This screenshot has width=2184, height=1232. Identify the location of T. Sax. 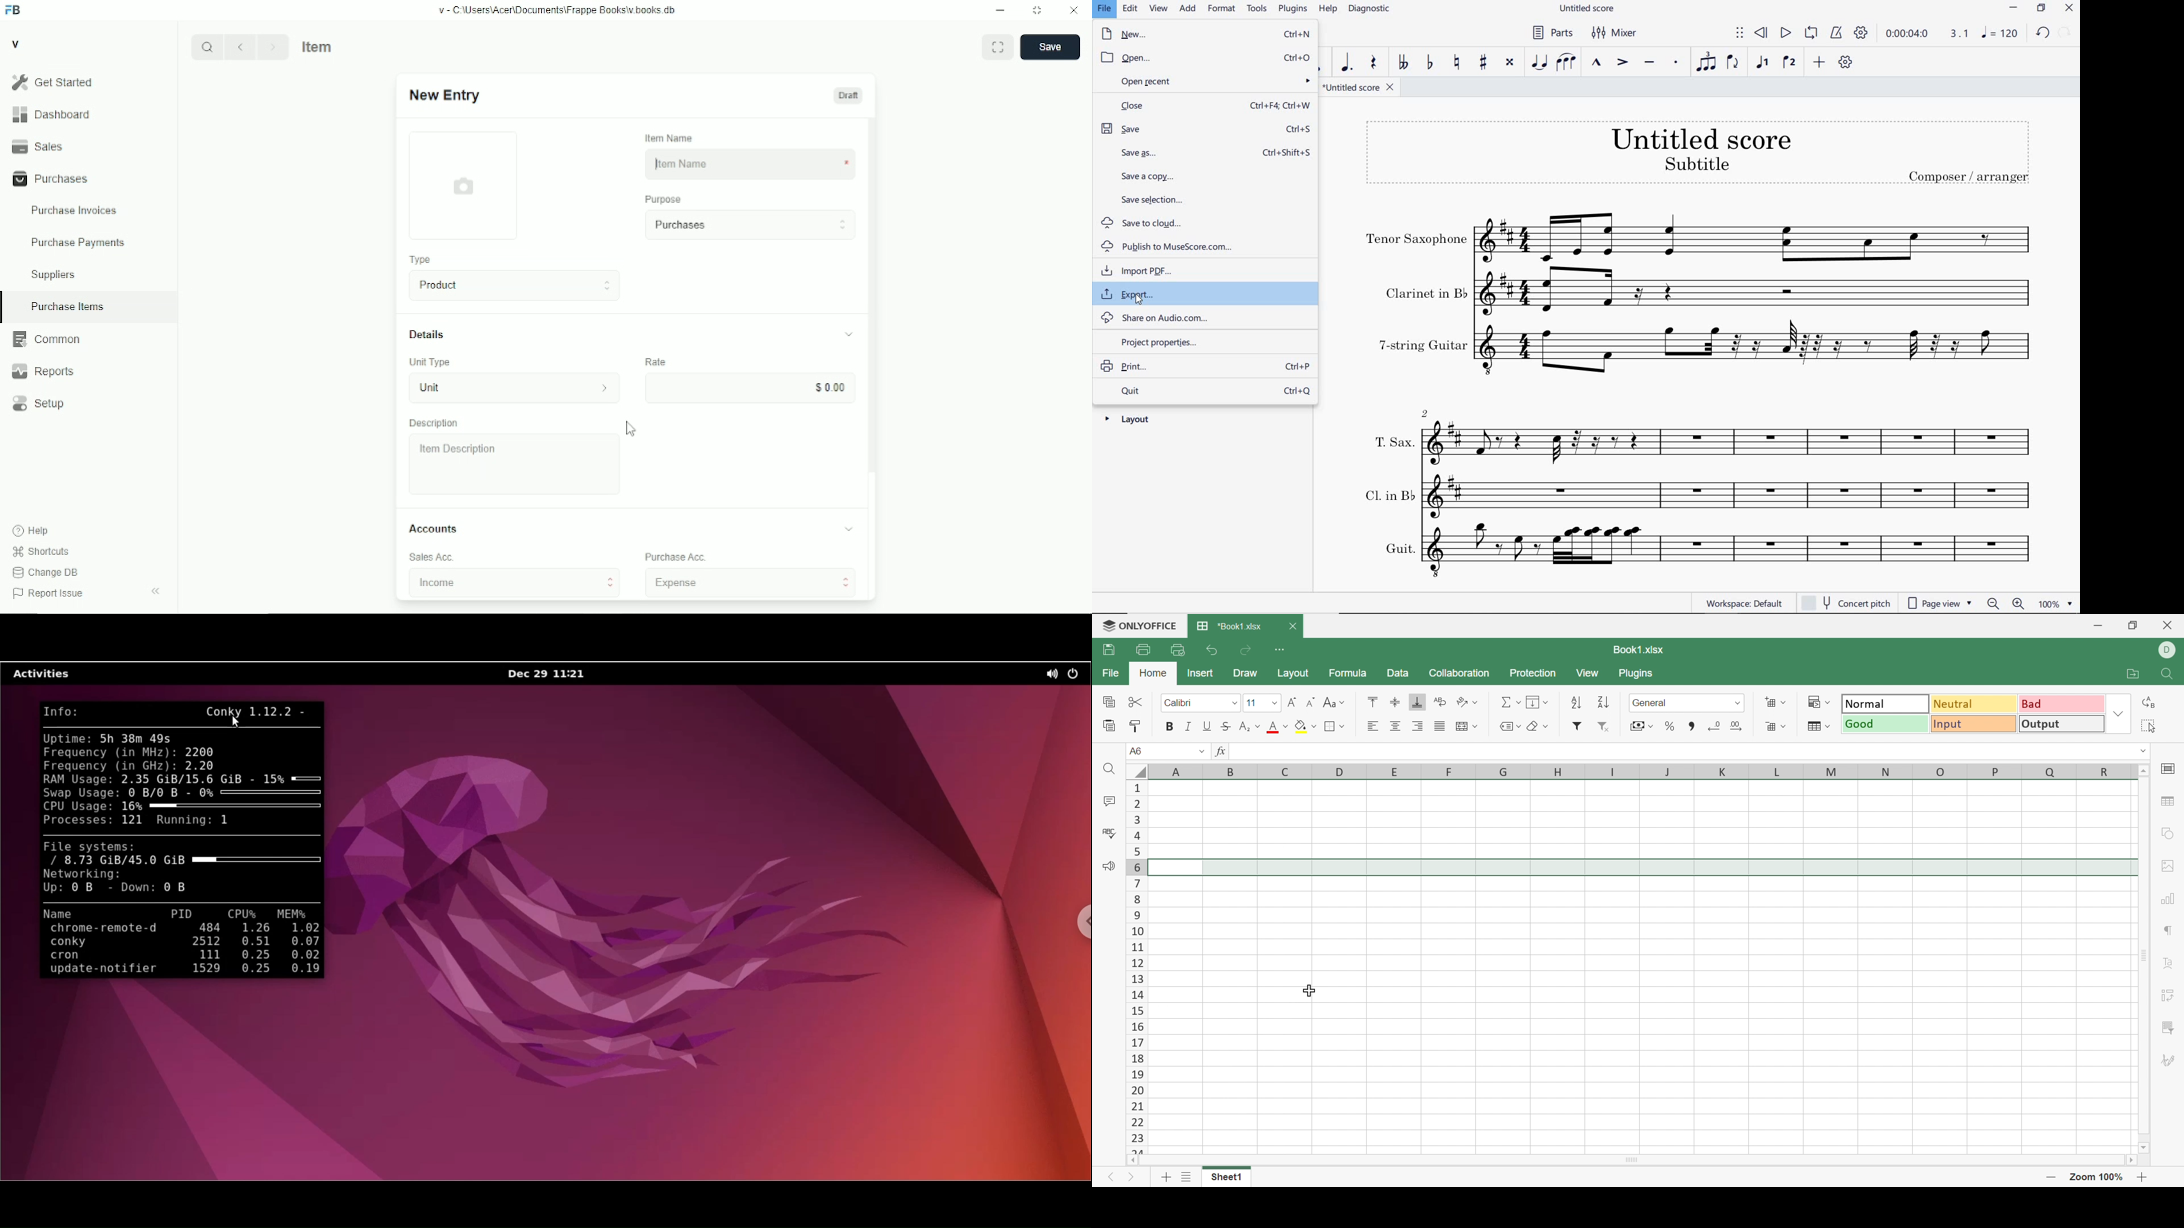
(1698, 439).